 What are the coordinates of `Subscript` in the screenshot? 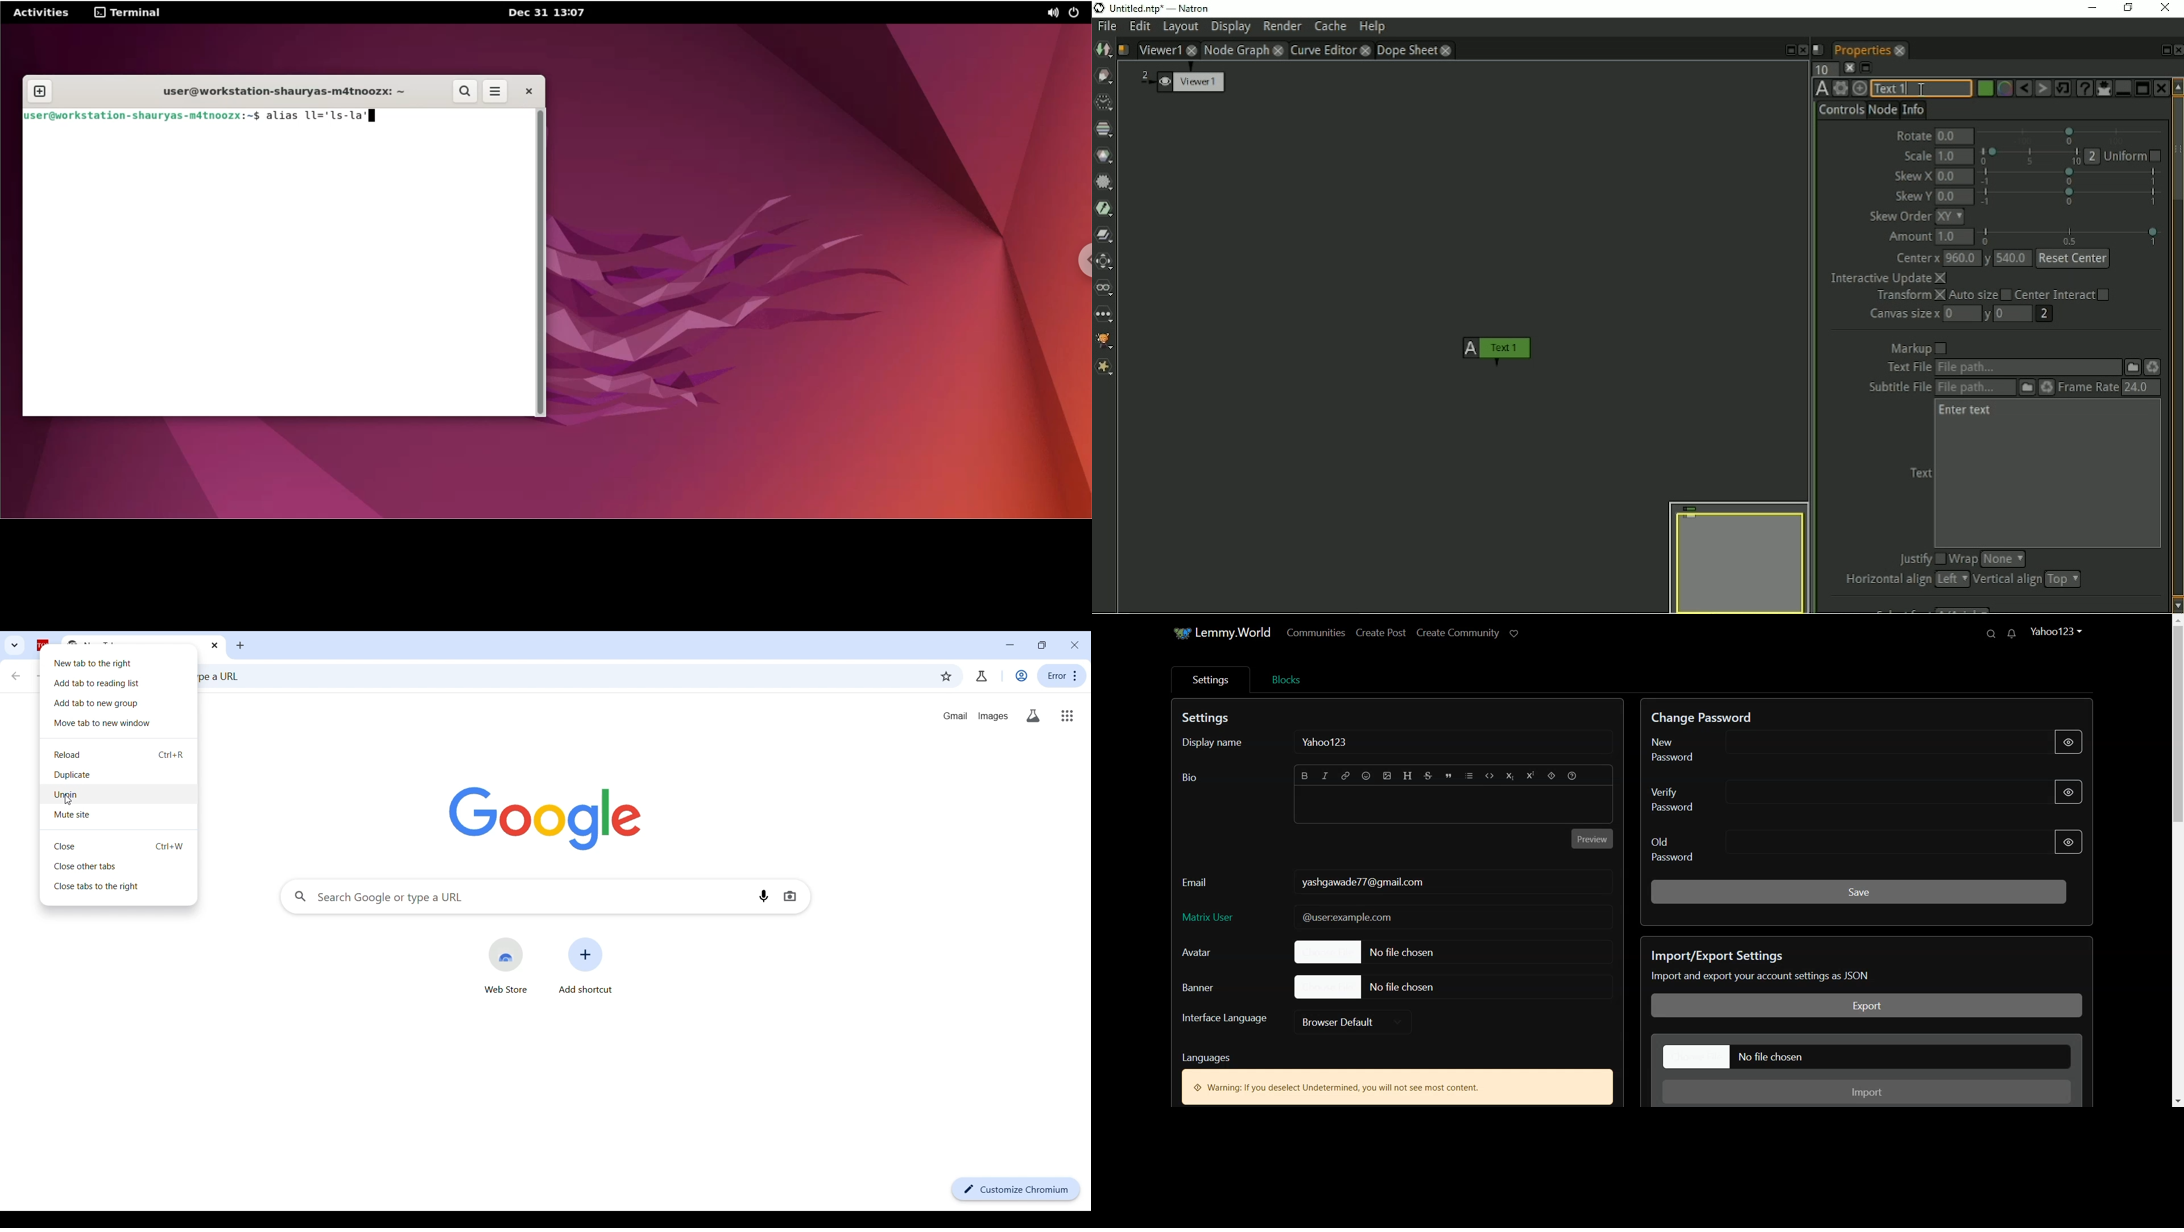 It's located at (1510, 777).